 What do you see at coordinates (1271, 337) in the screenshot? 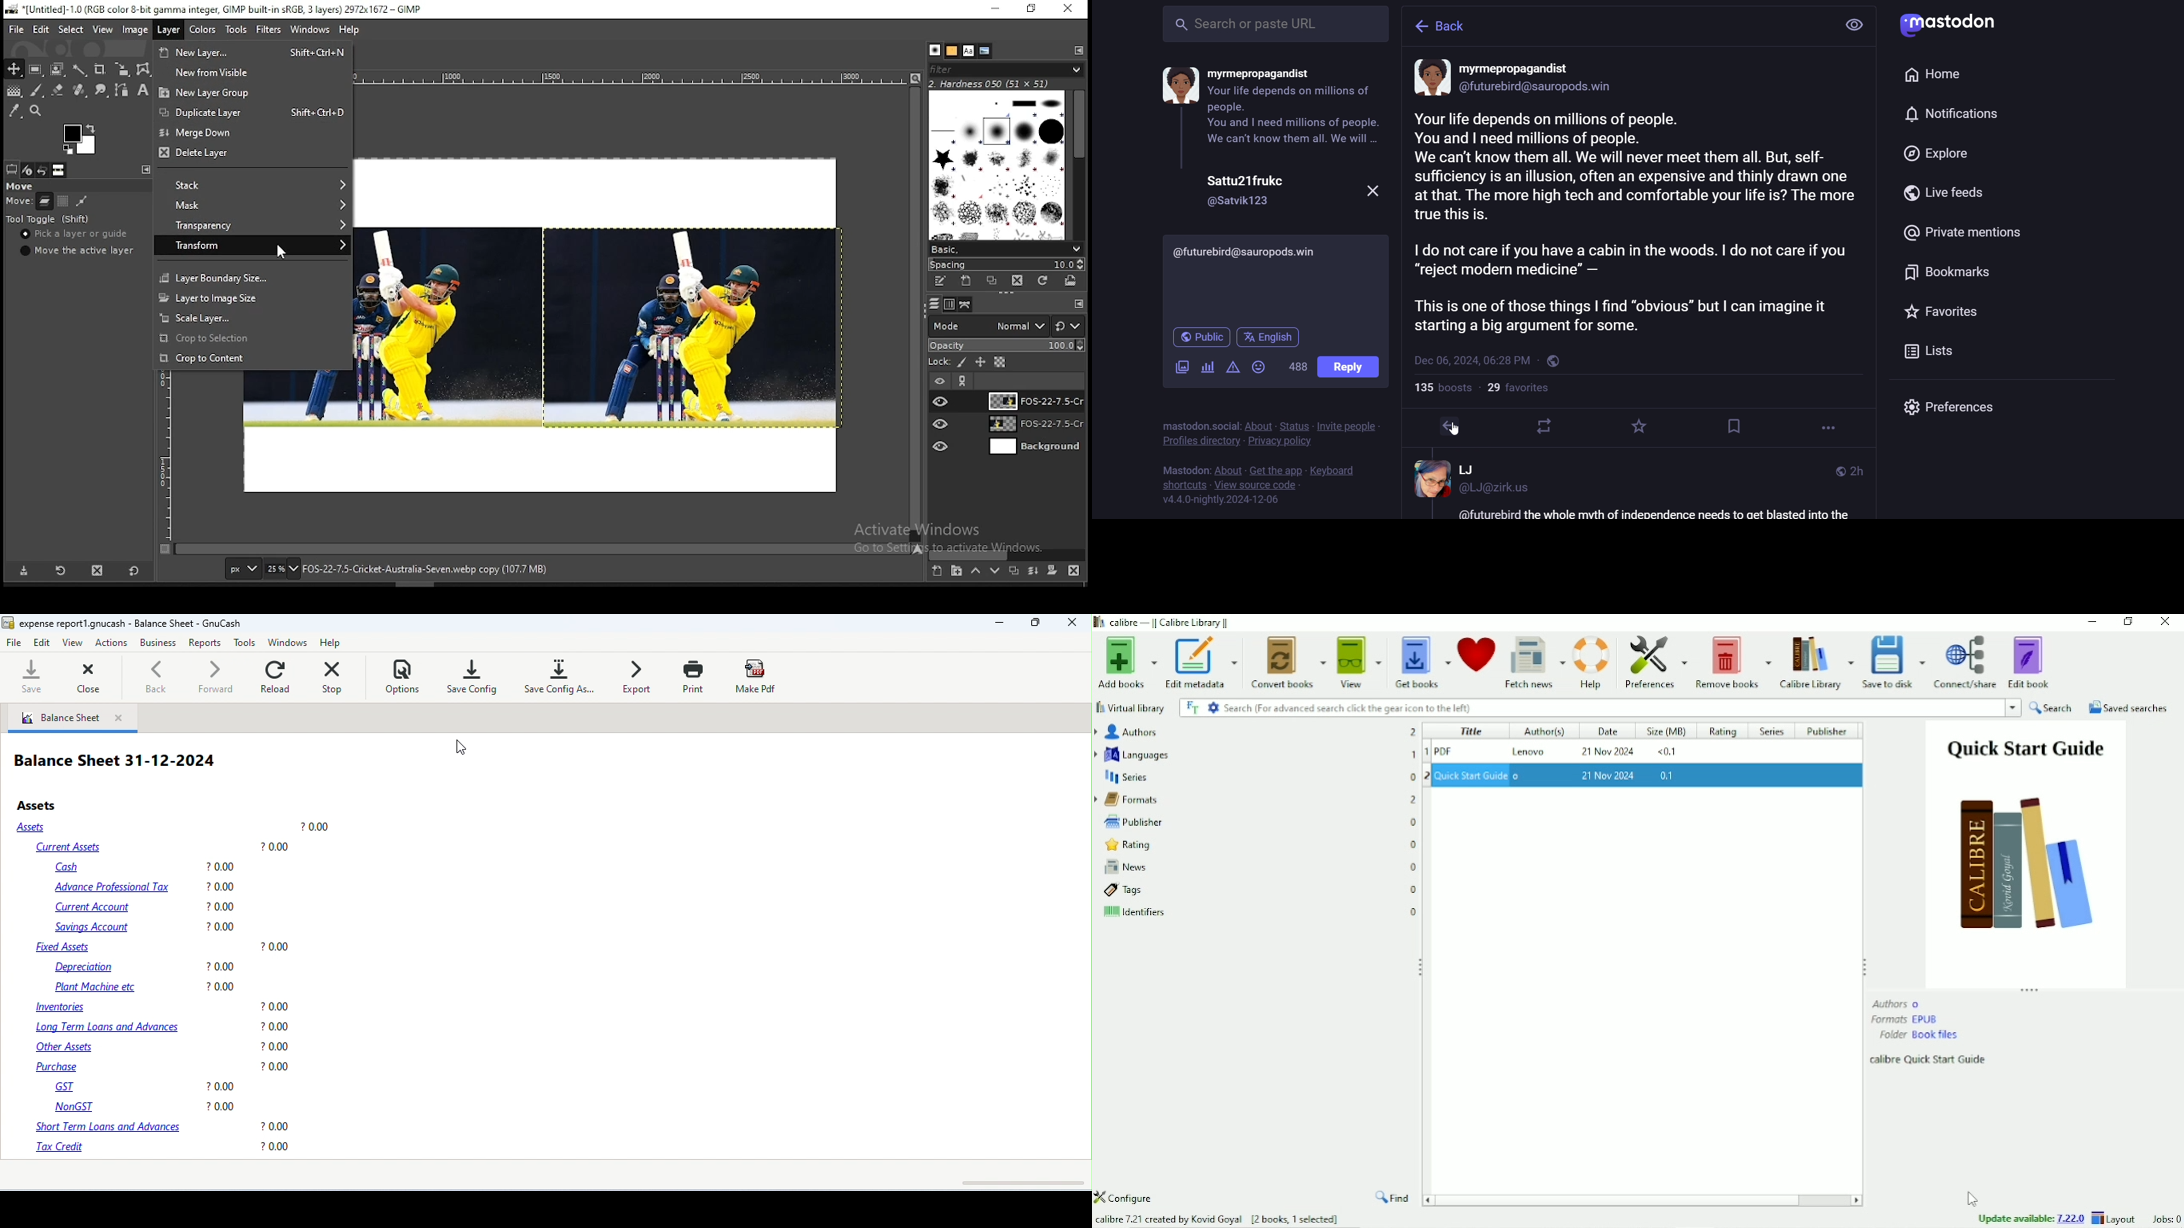
I see `english` at bounding box center [1271, 337].